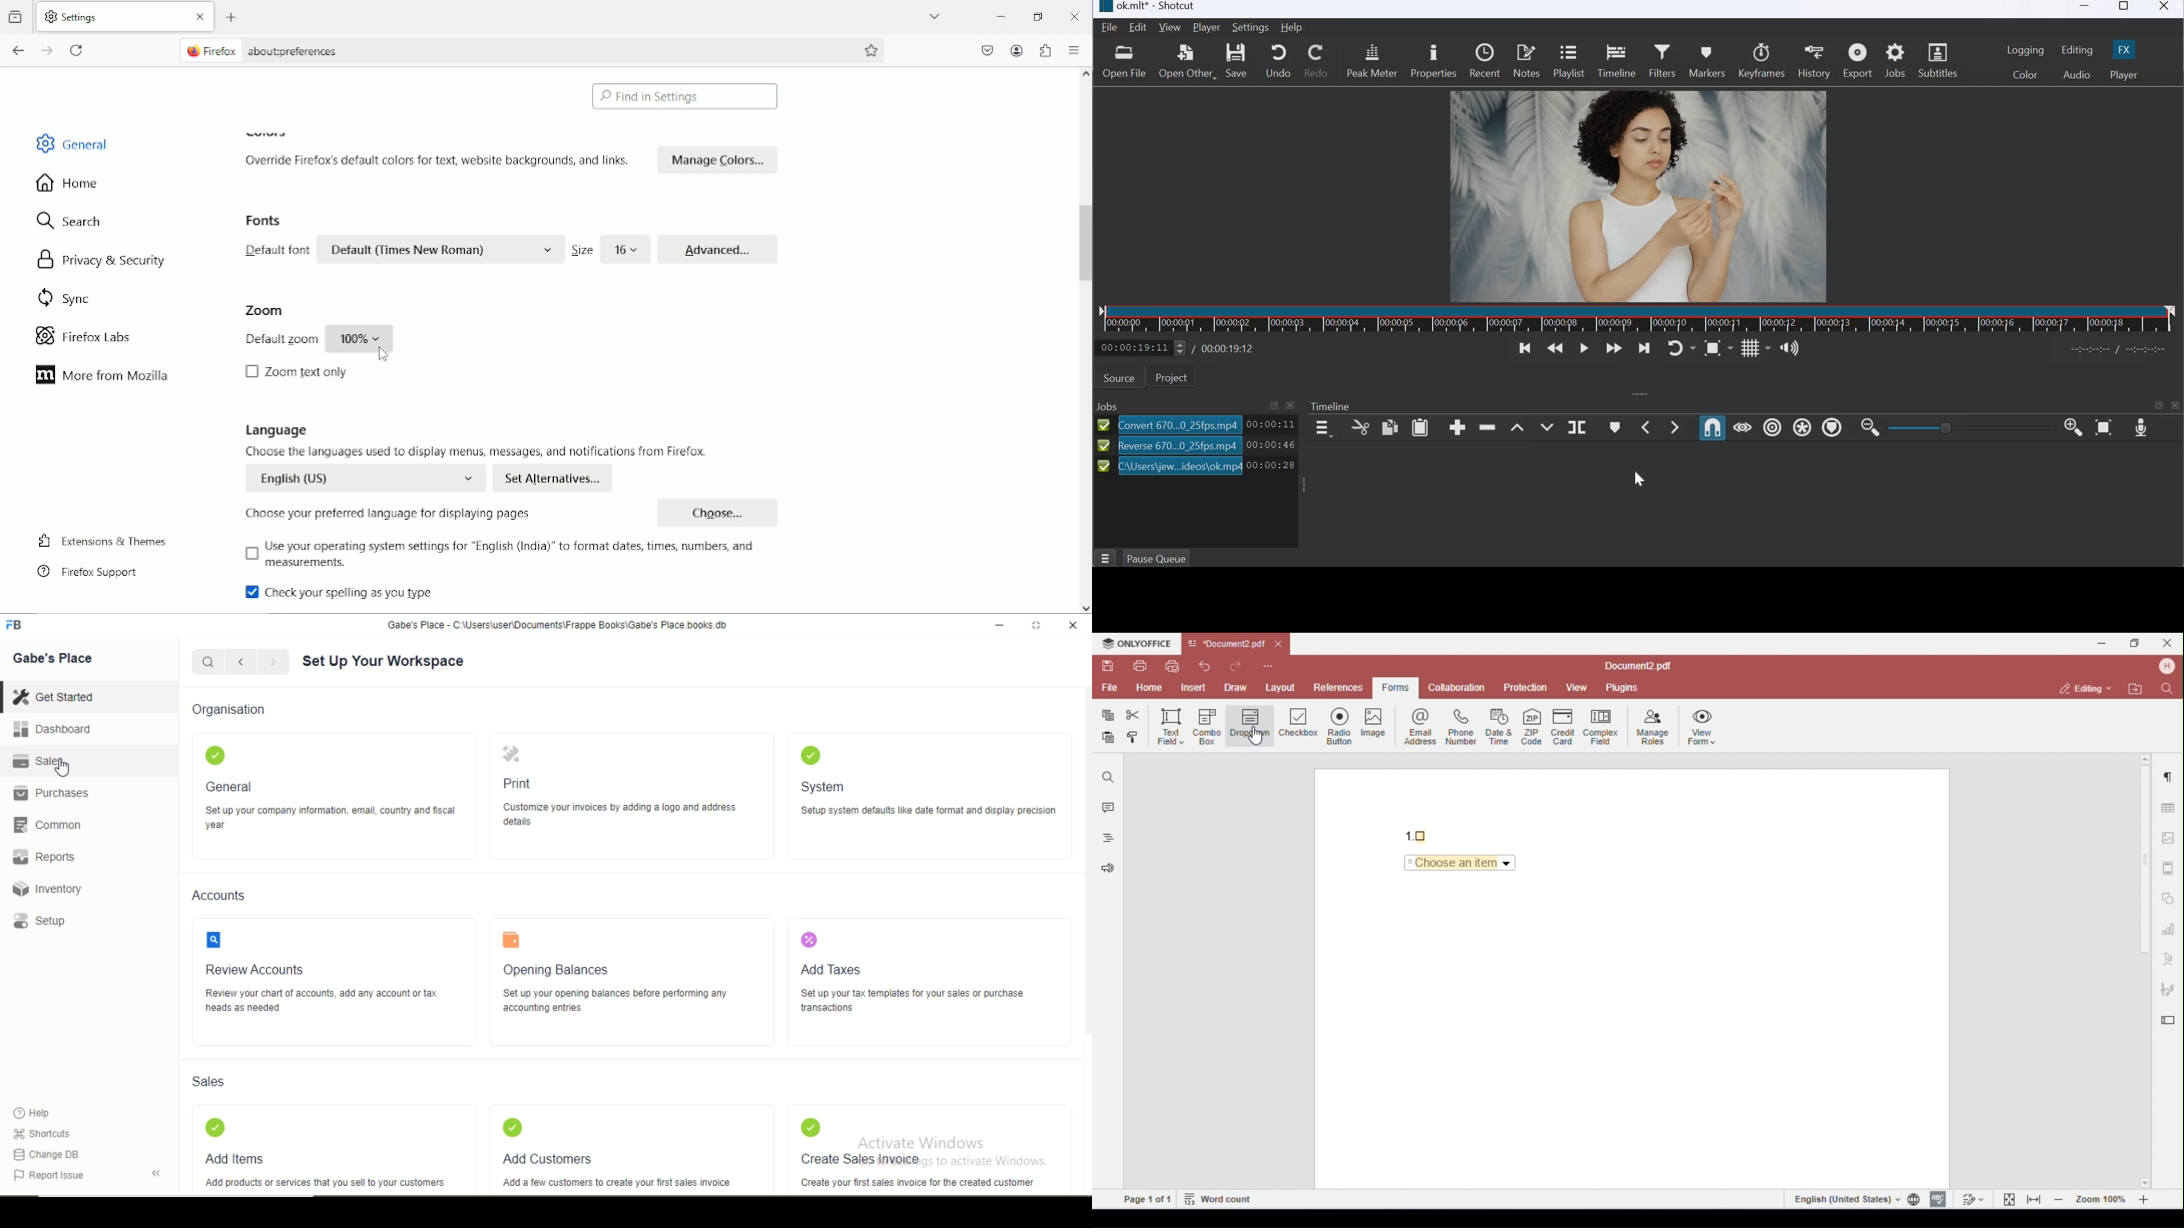 The width and height of the screenshot is (2184, 1232). I want to click on ripple delete, so click(1490, 428).